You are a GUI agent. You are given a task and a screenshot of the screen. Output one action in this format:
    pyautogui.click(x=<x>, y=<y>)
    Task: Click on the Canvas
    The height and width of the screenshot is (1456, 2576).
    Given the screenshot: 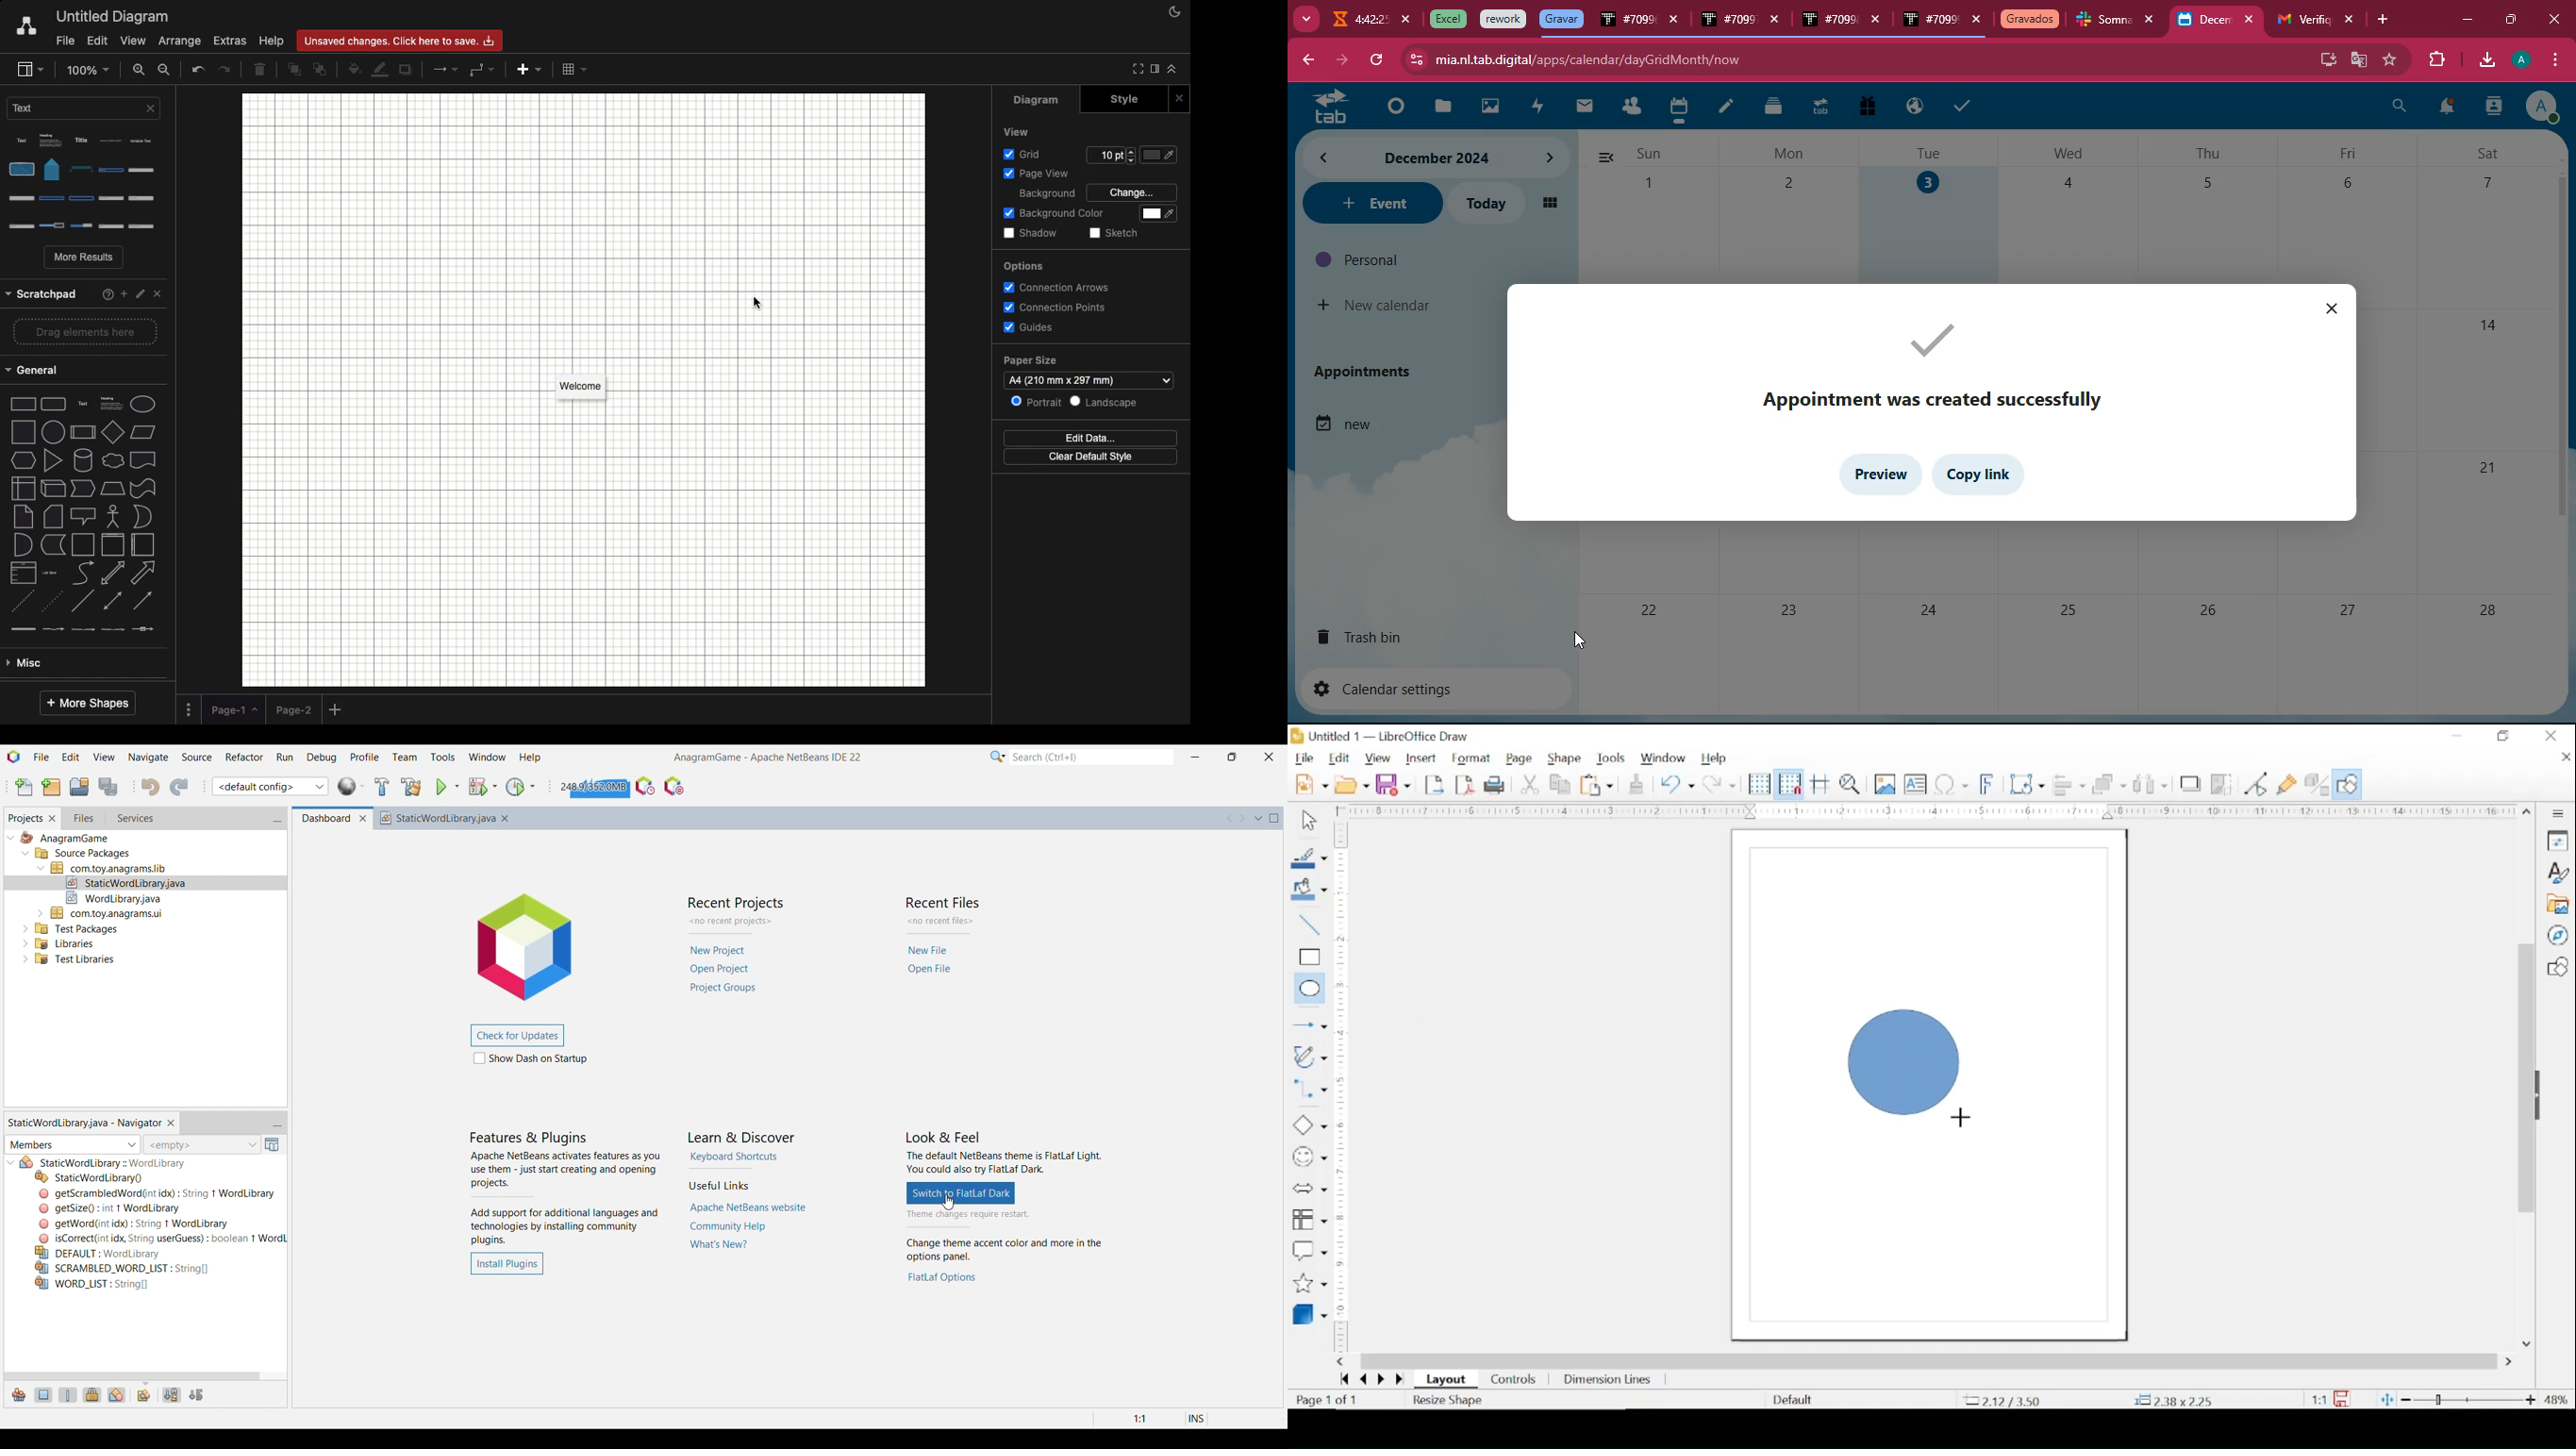 What is the action you would take?
    pyautogui.click(x=584, y=390)
    